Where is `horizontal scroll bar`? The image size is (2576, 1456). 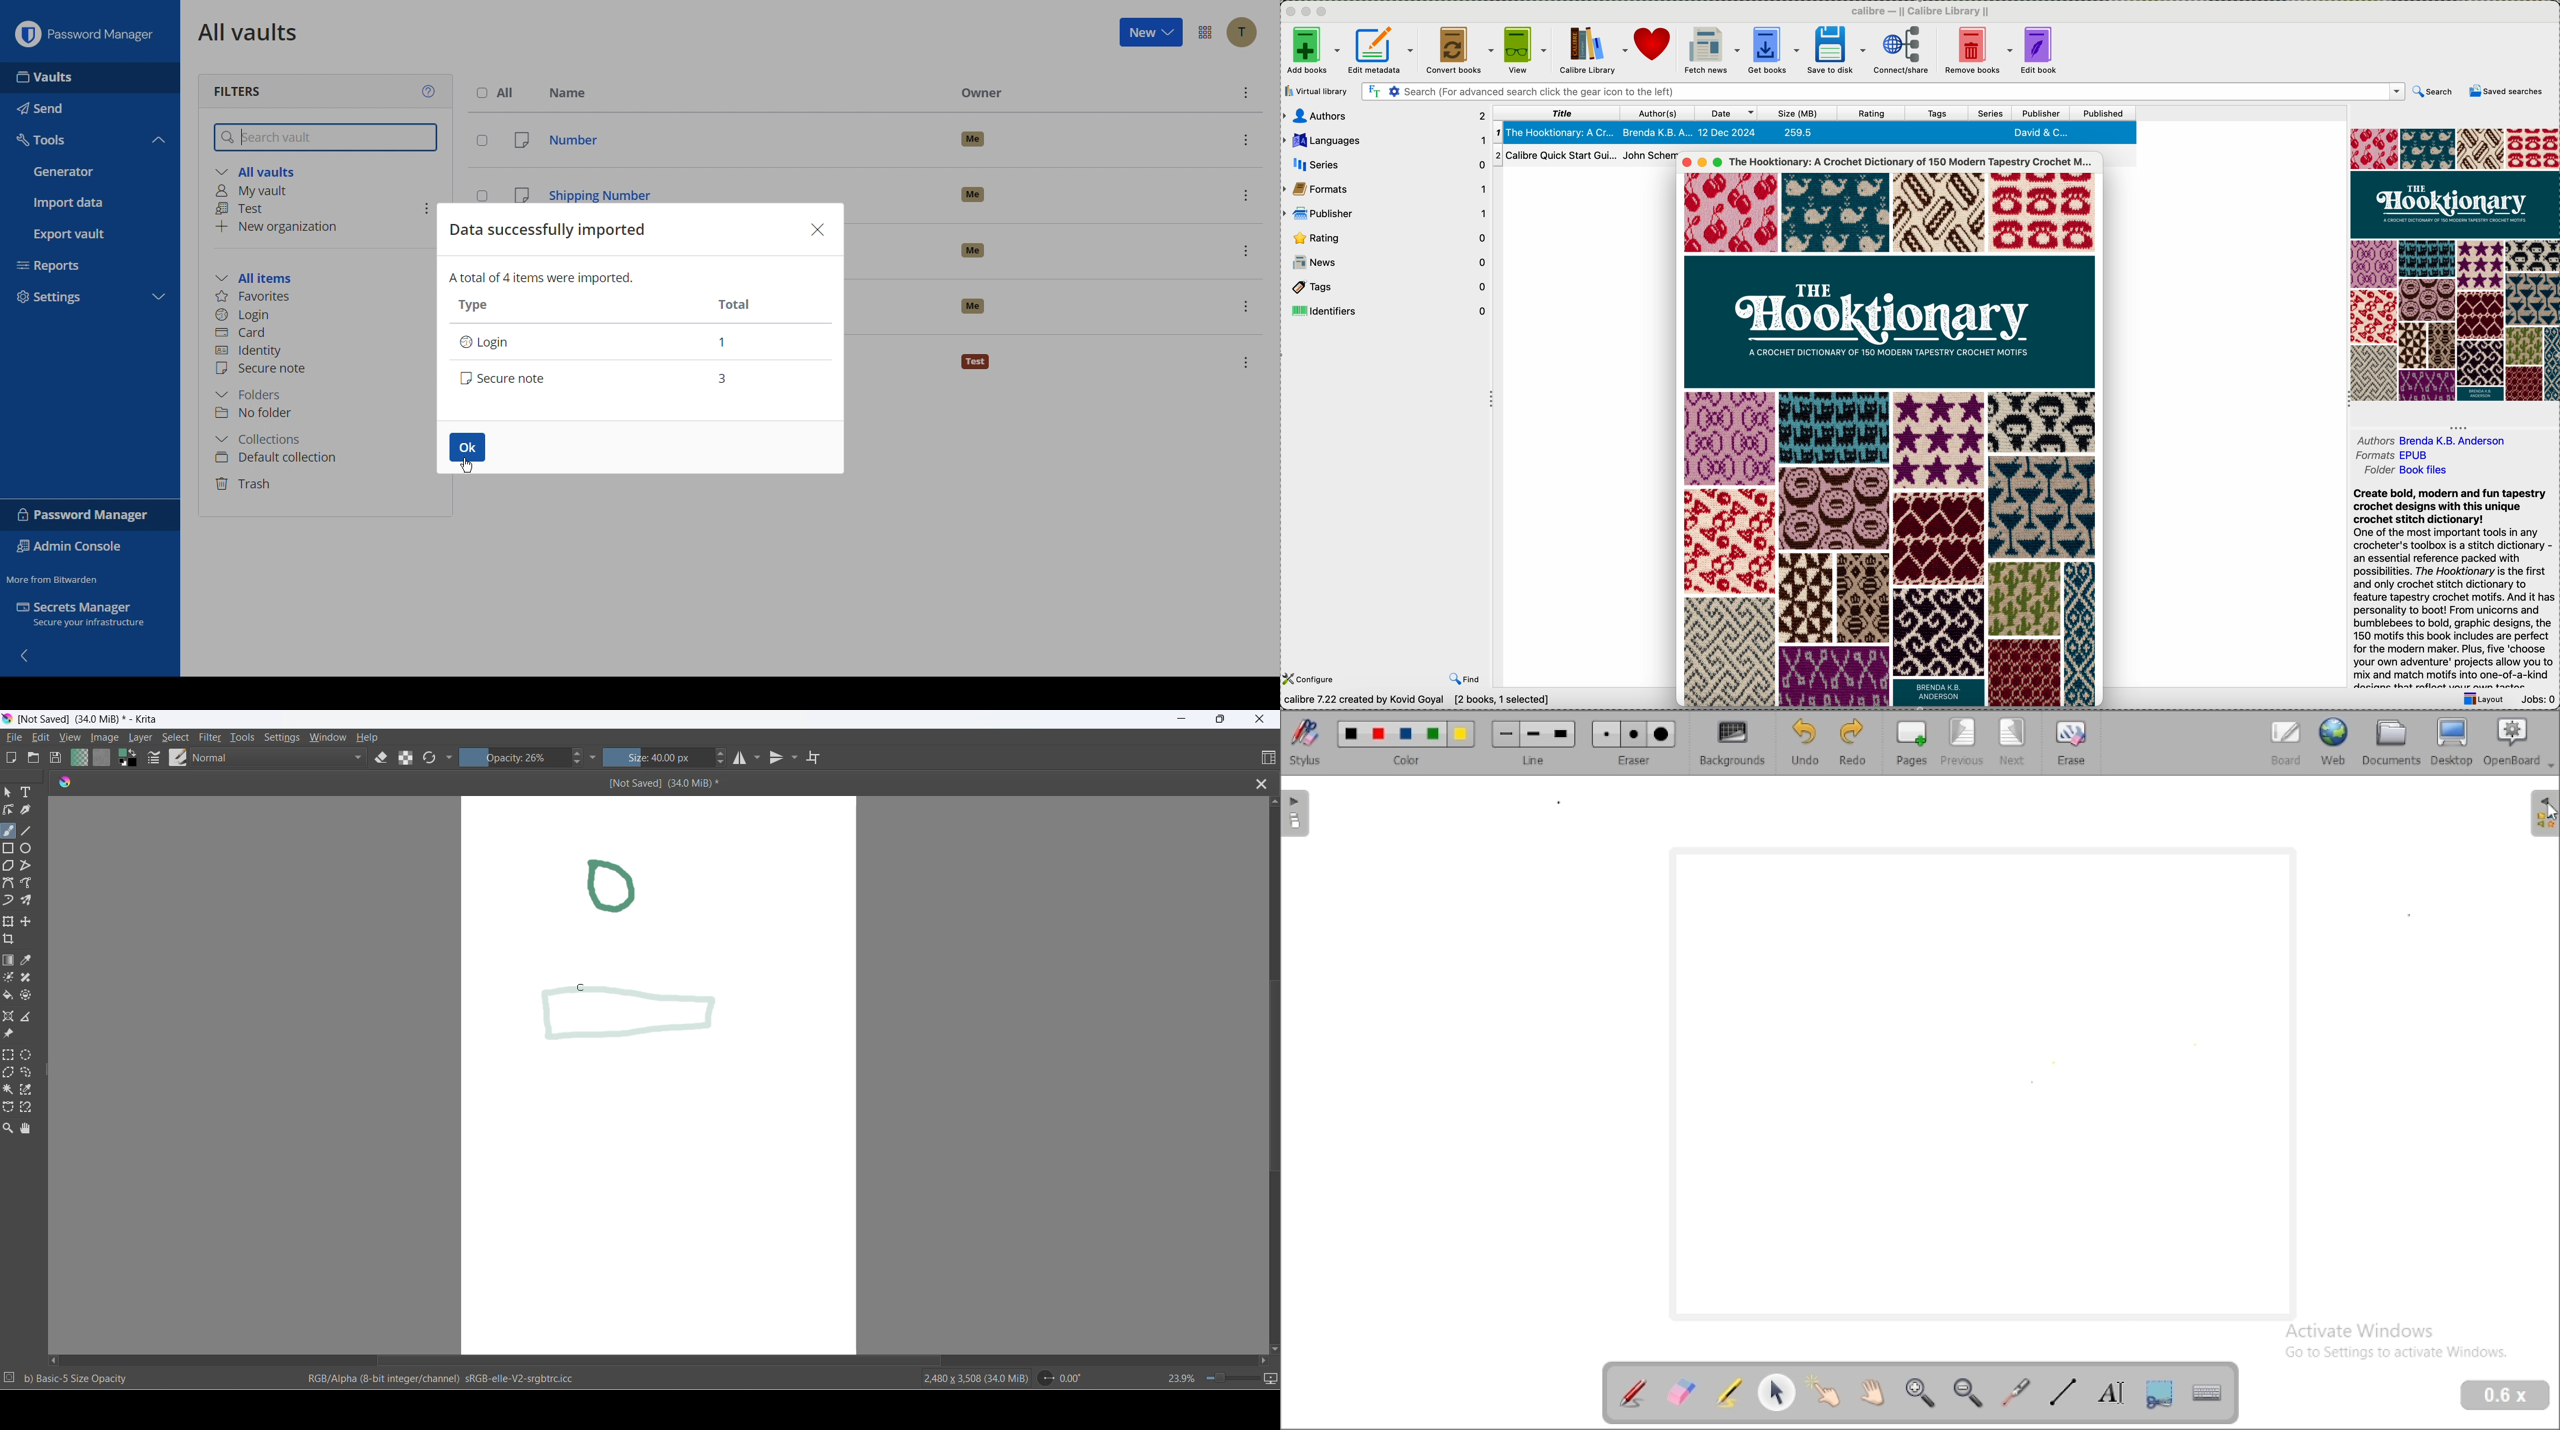
horizontal scroll bar is located at coordinates (663, 1361).